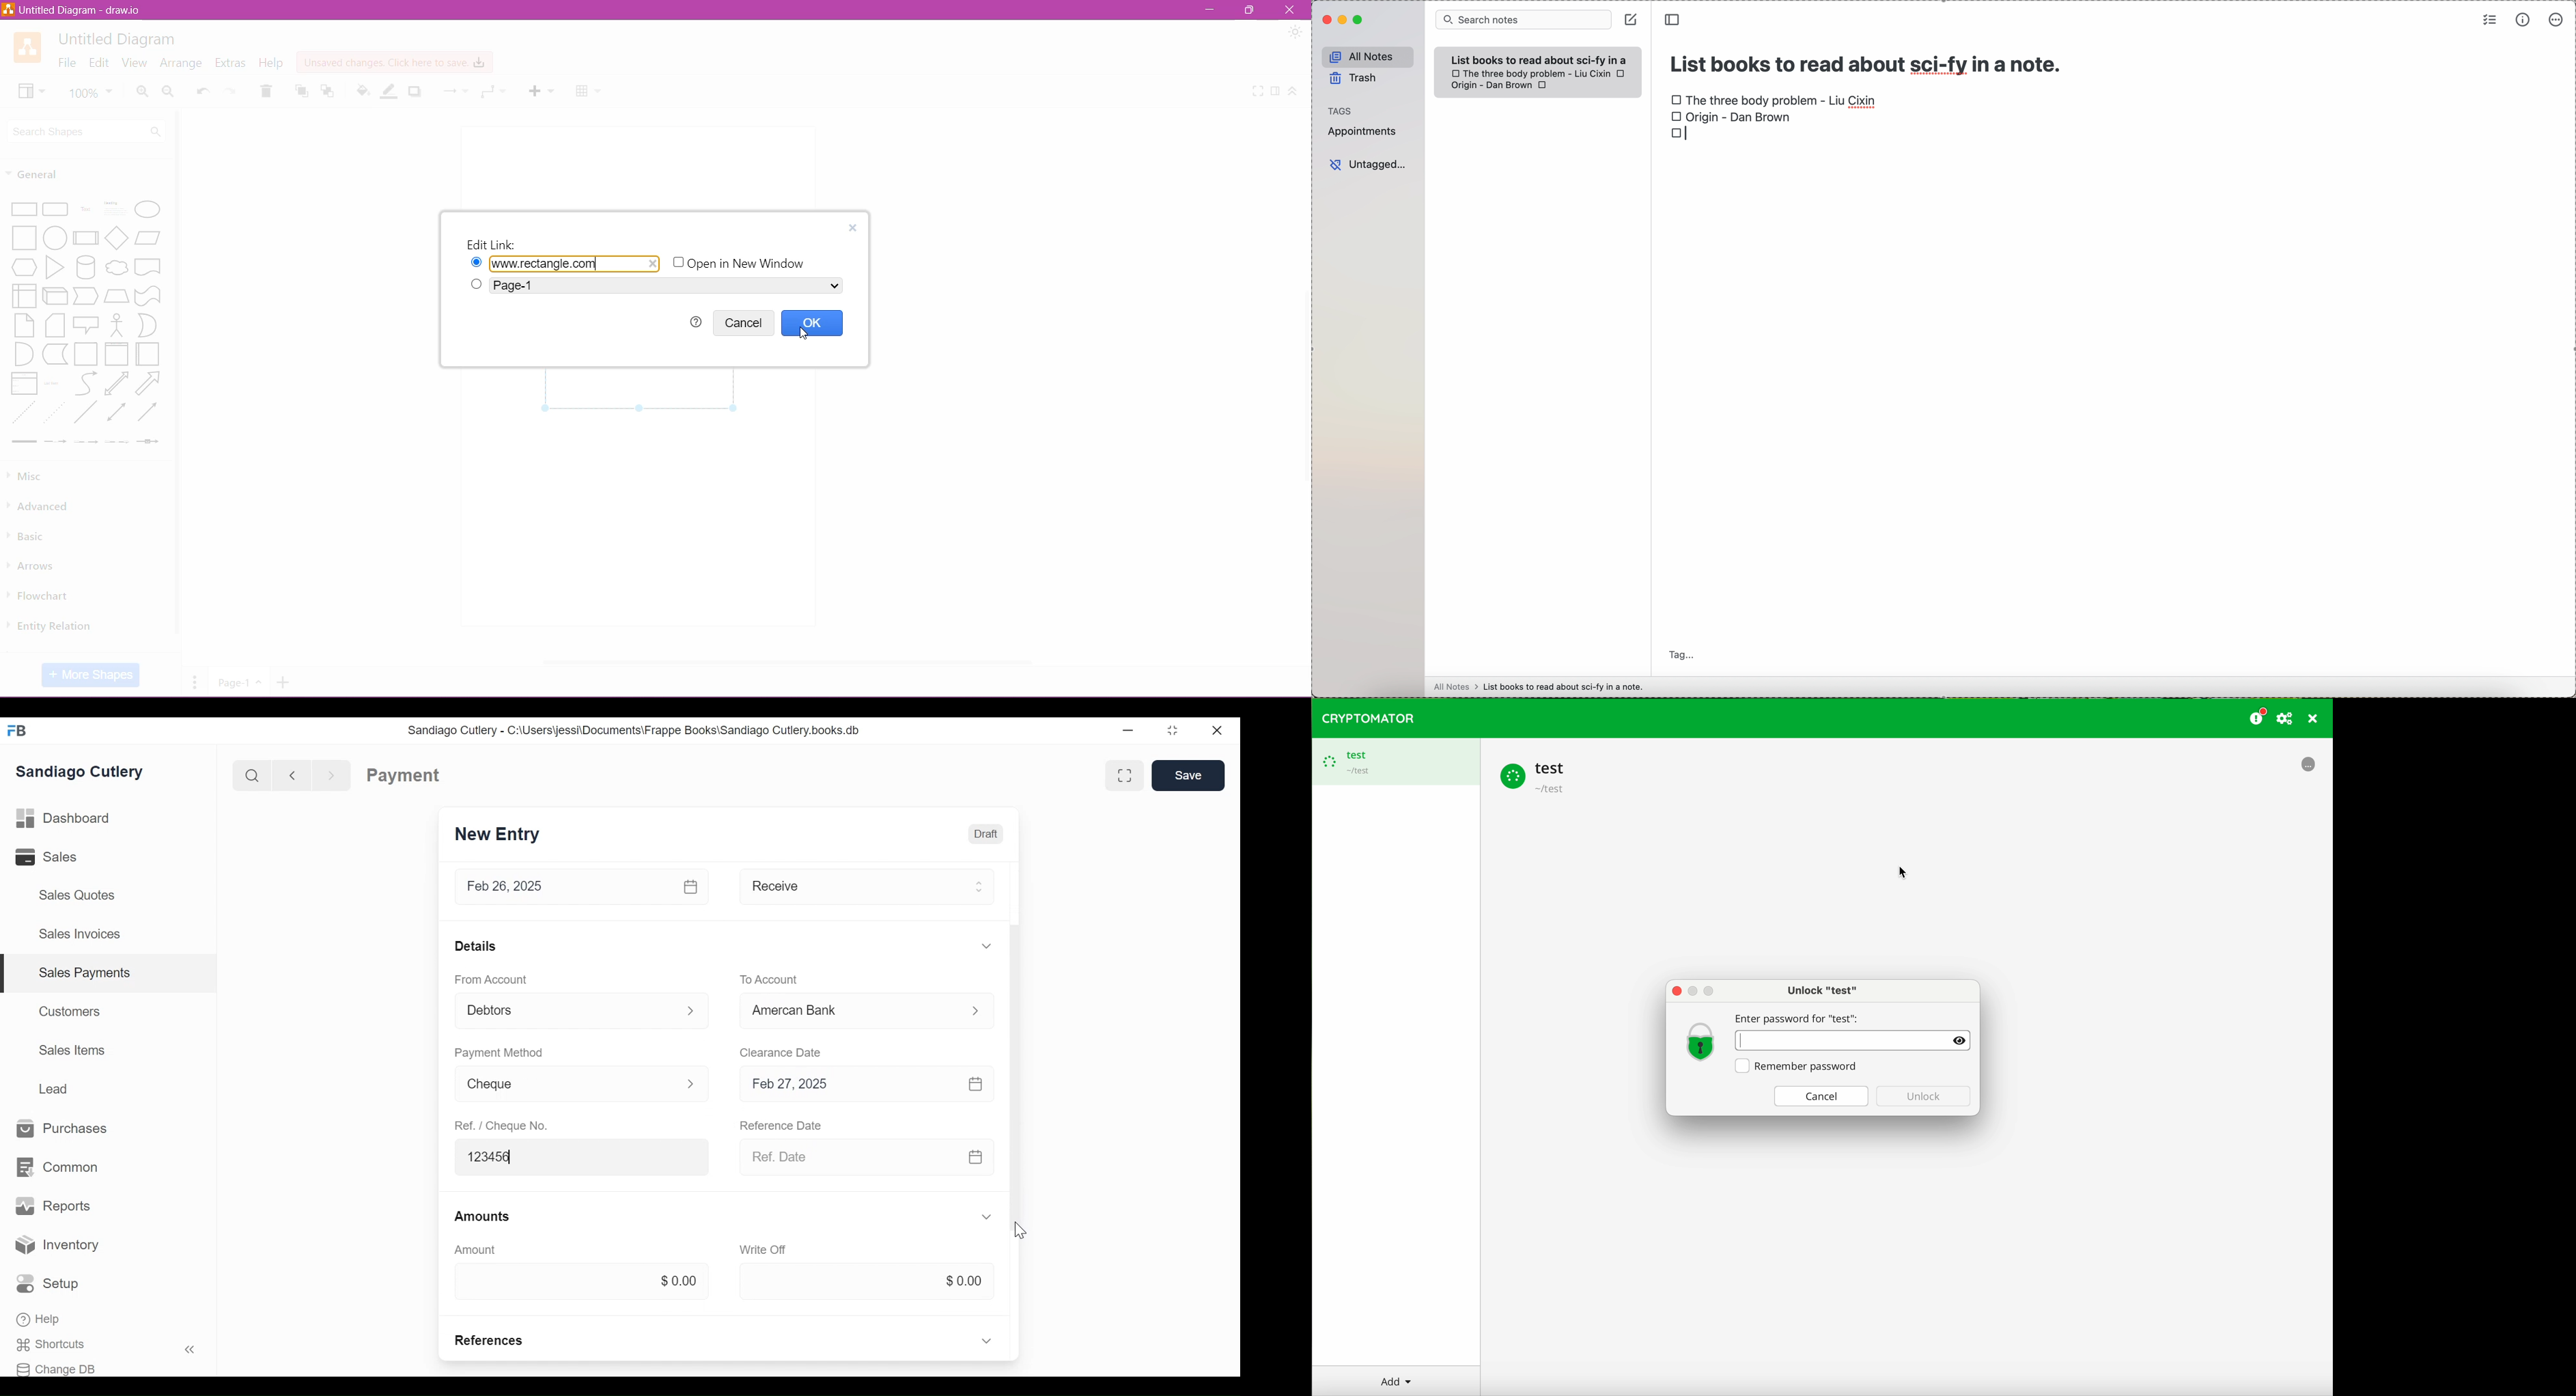 This screenshot has width=2576, height=1400. Describe the element at coordinates (1631, 20) in the screenshot. I see `create note` at that location.